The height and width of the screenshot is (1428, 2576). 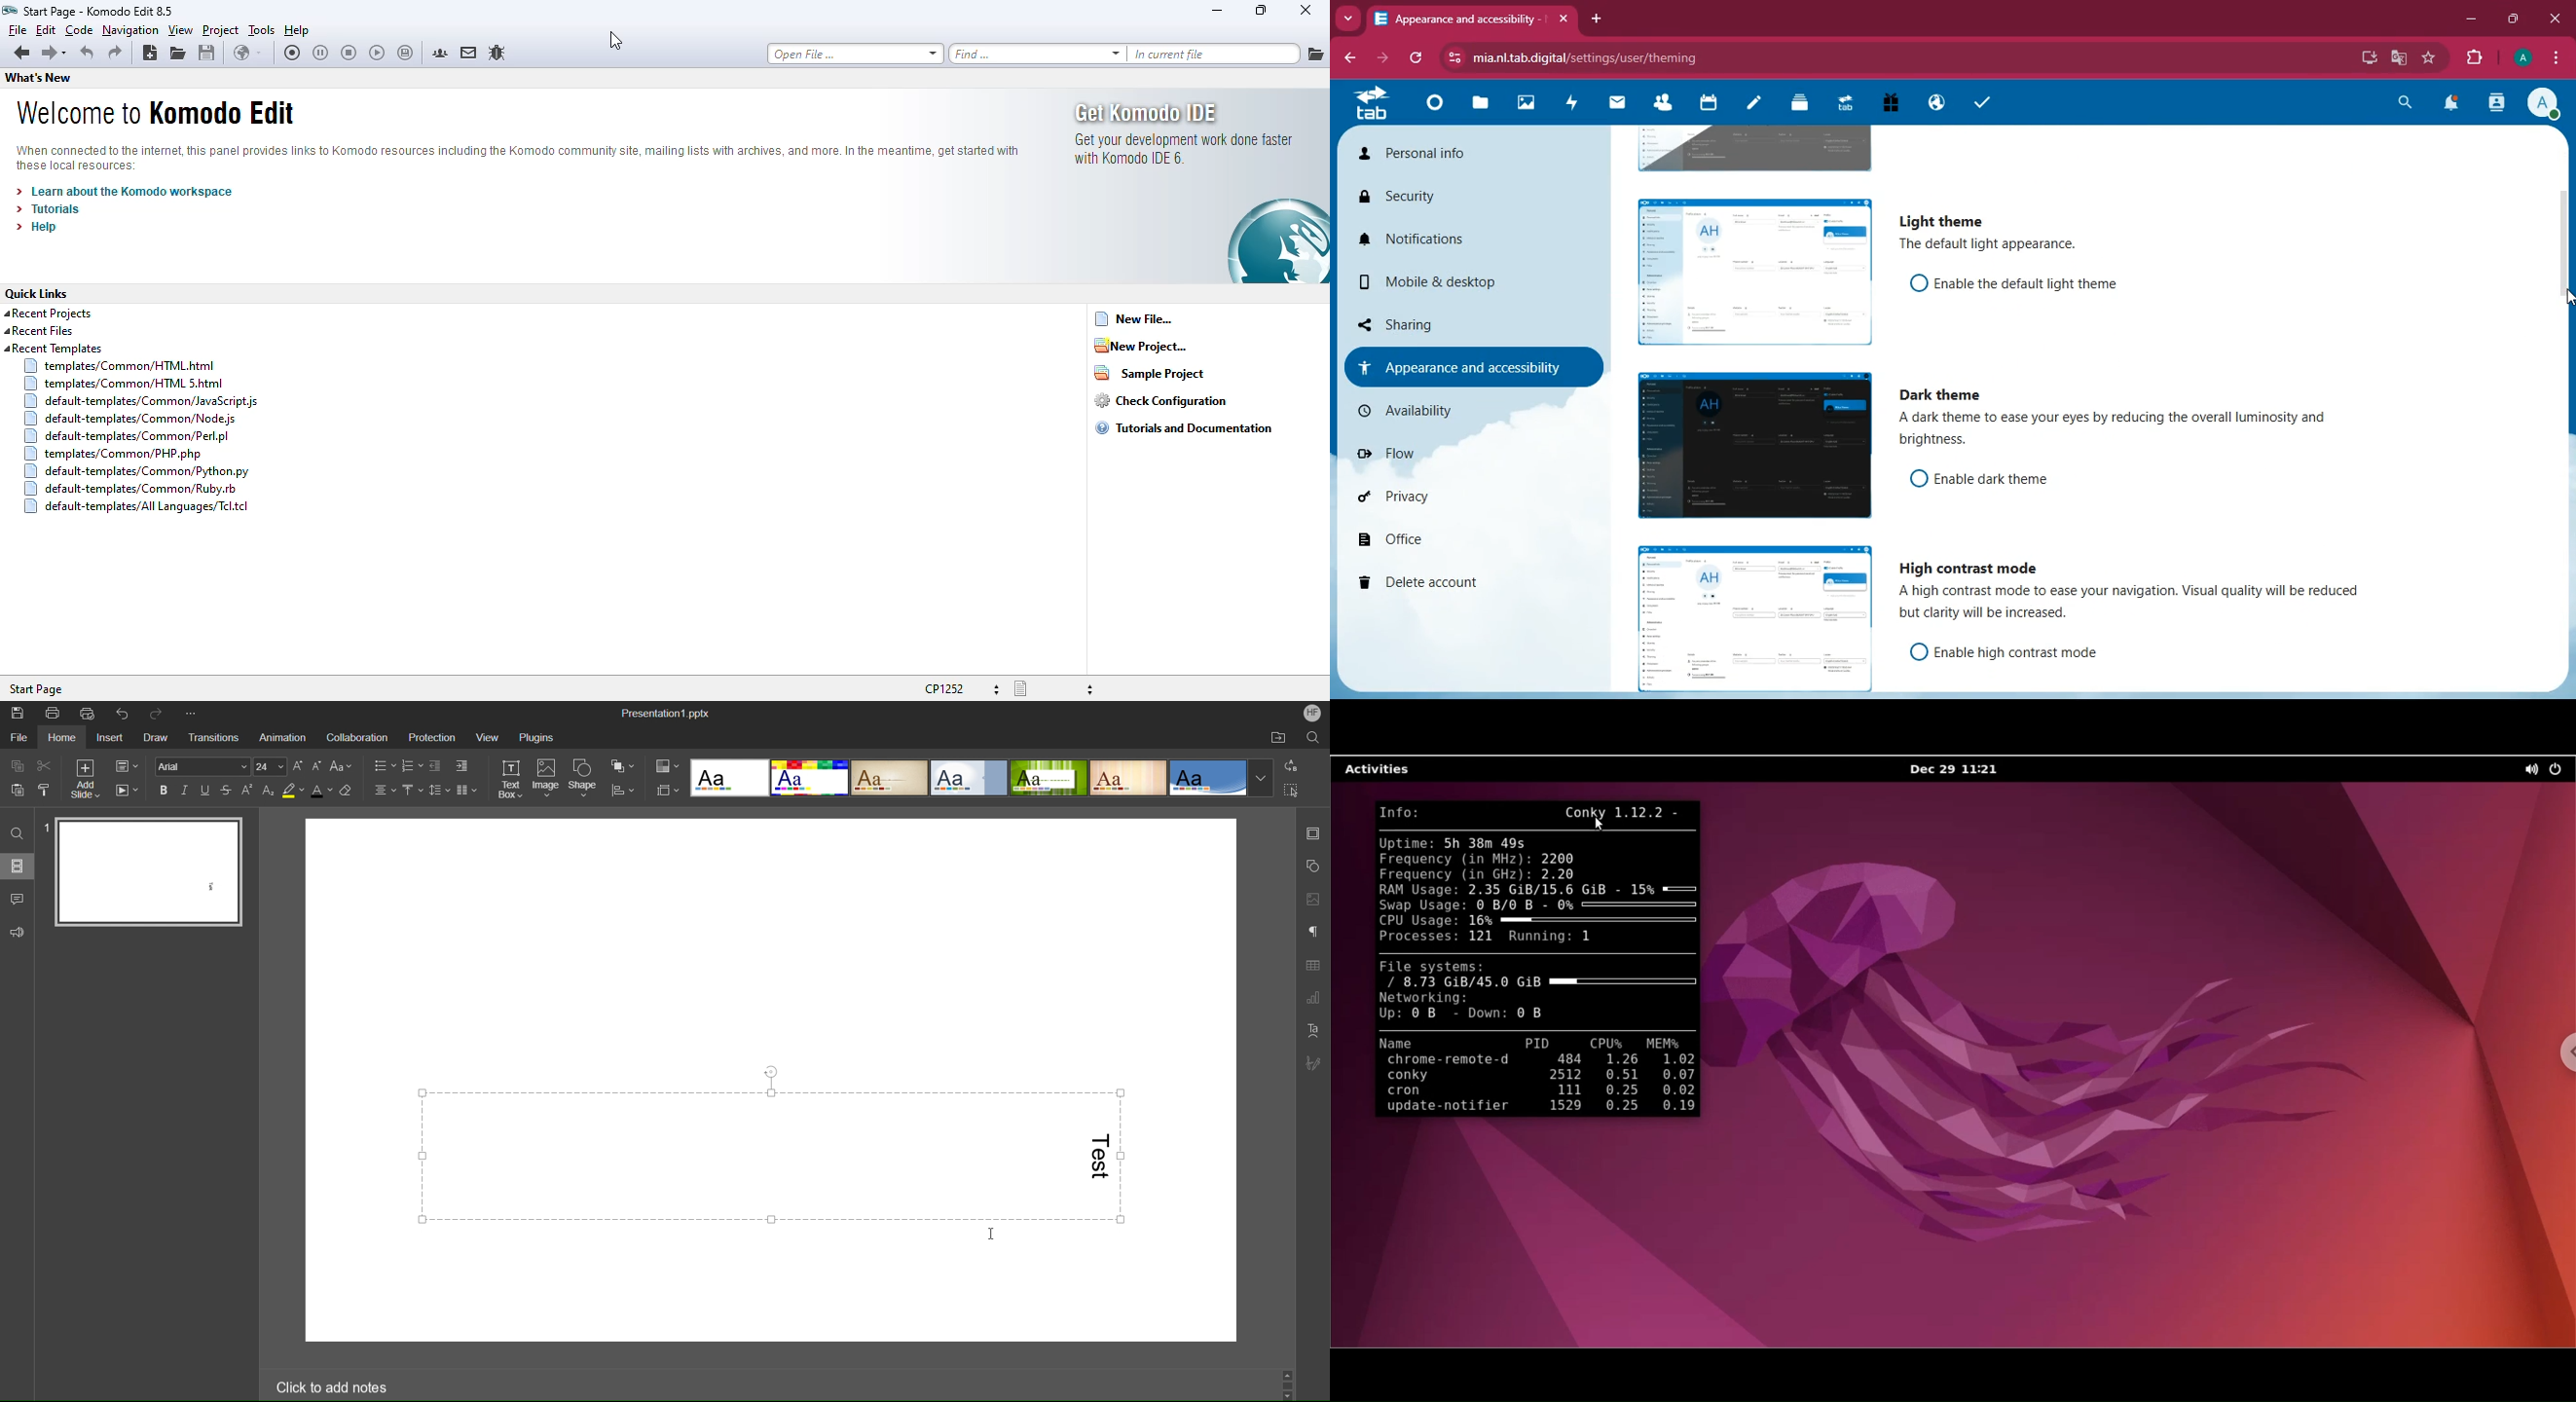 I want to click on Quick Print, so click(x=89, y=713).